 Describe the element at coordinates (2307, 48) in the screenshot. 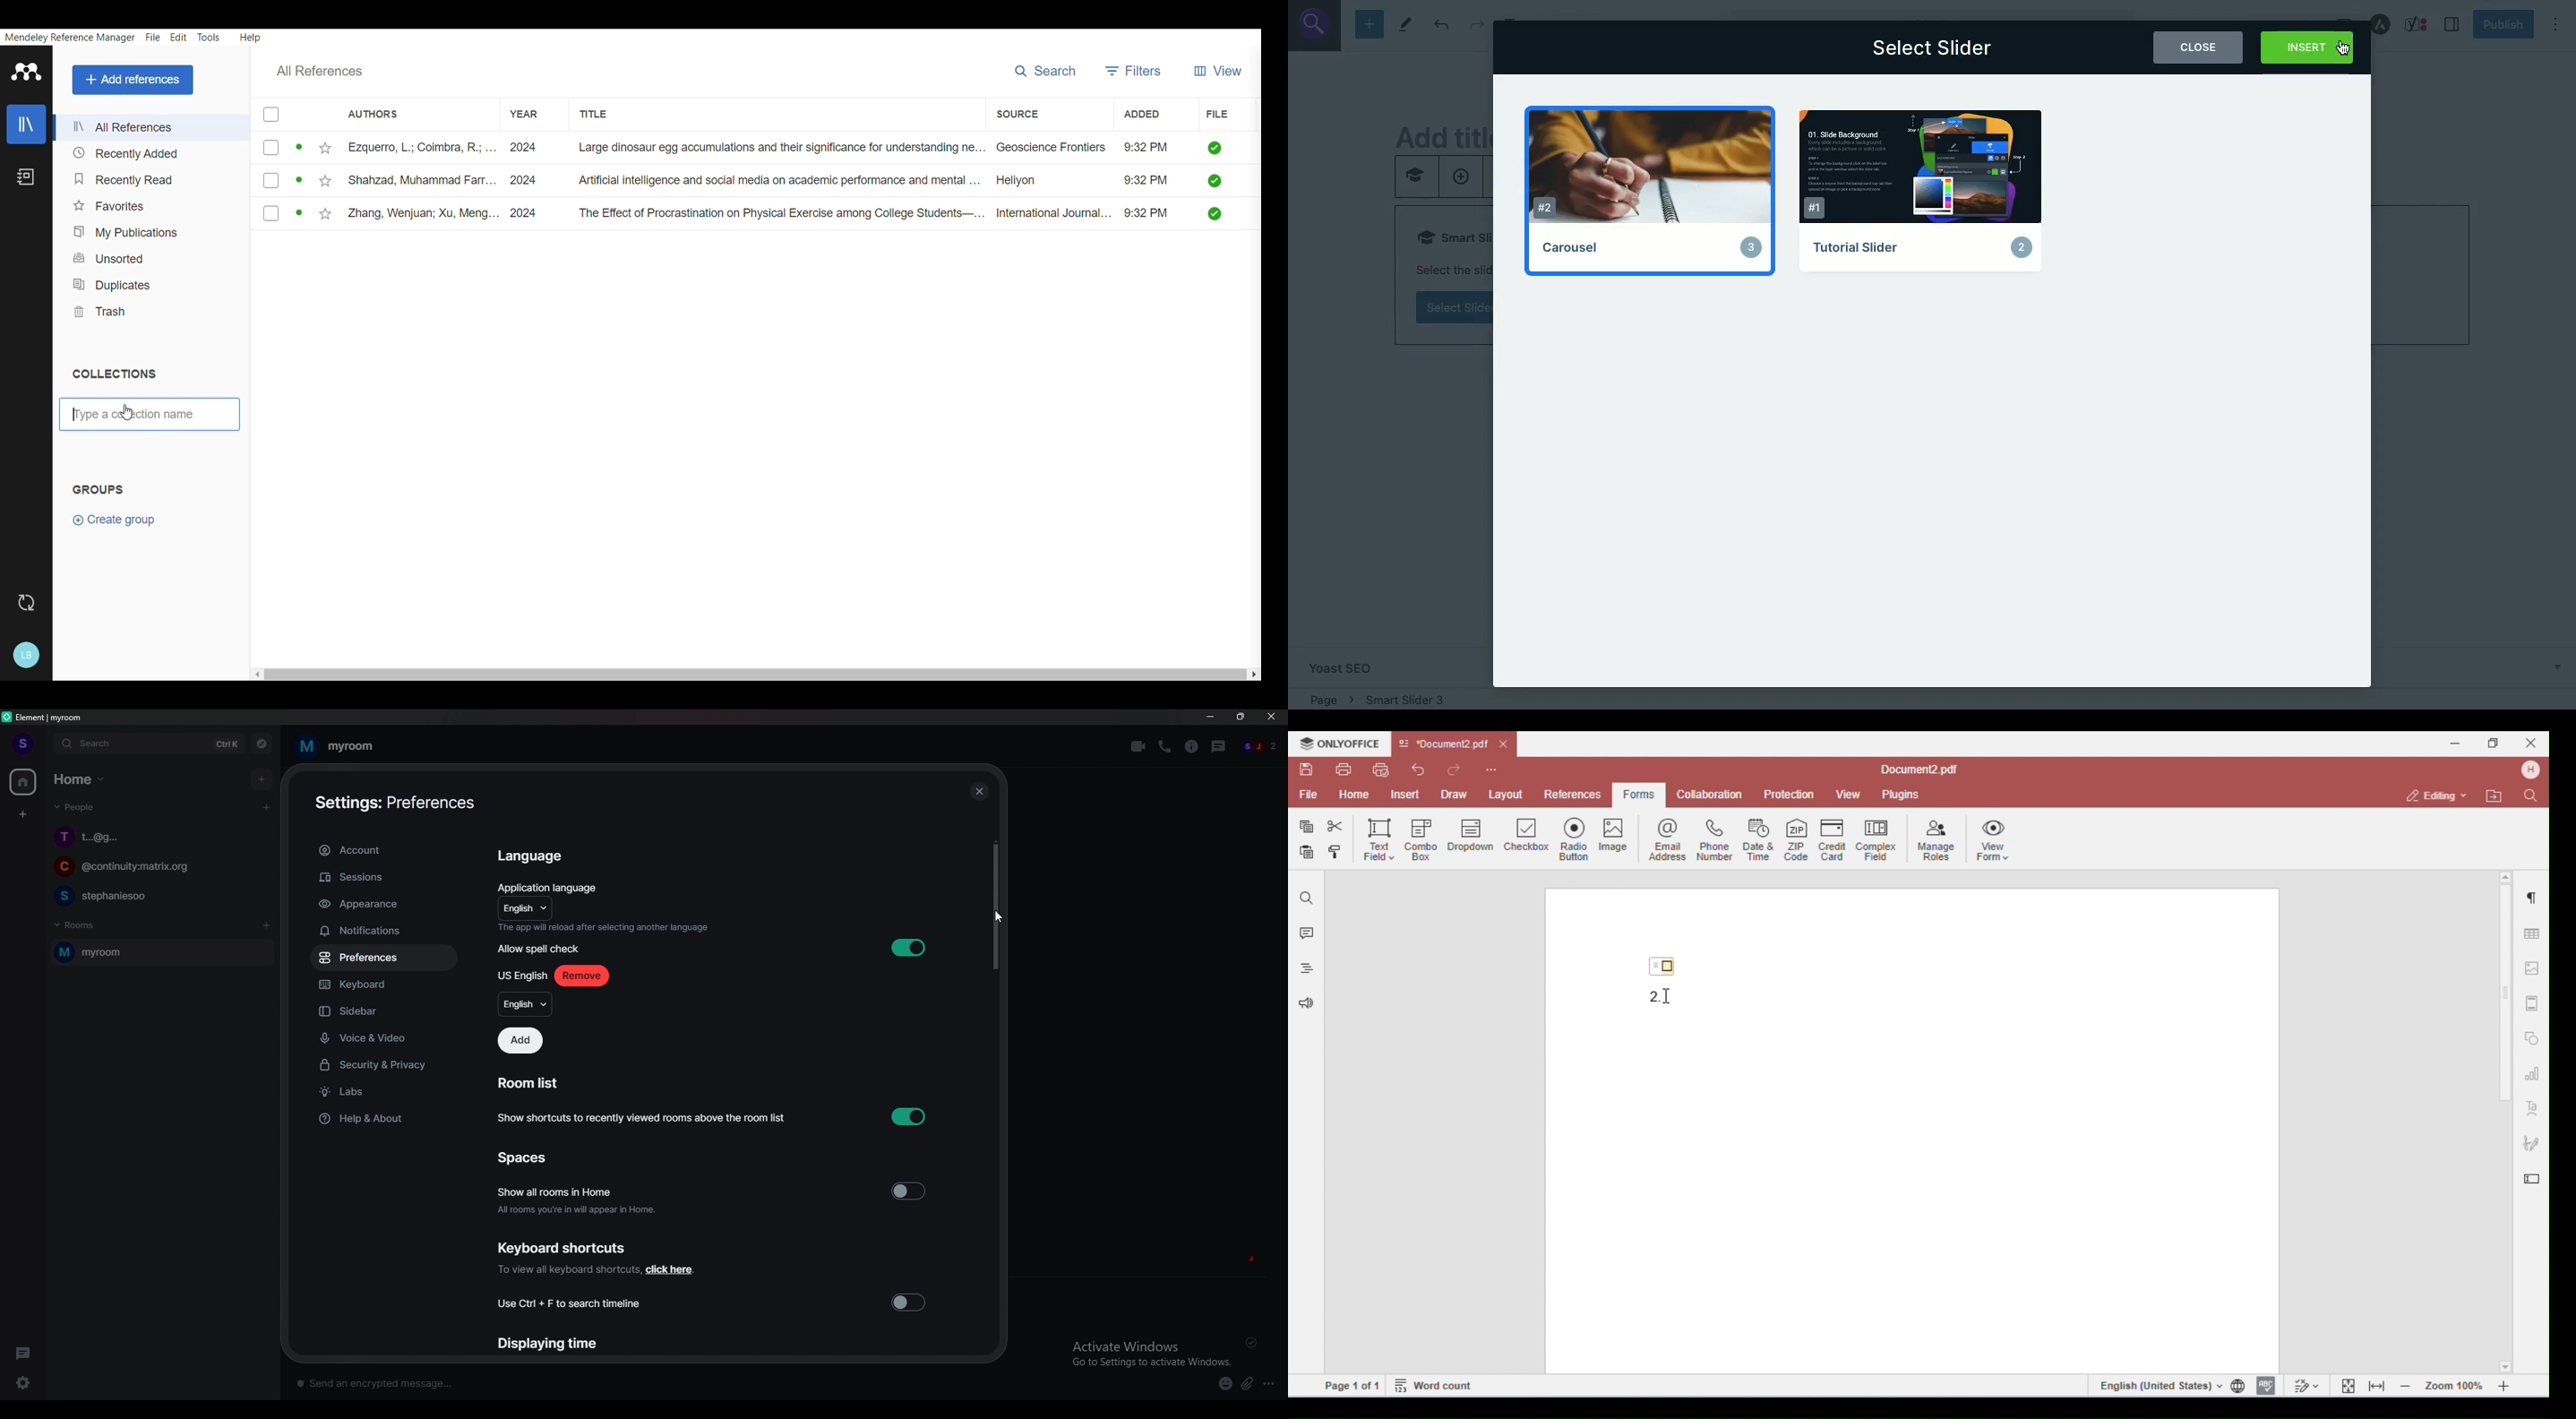

I see `Insert` at that location.